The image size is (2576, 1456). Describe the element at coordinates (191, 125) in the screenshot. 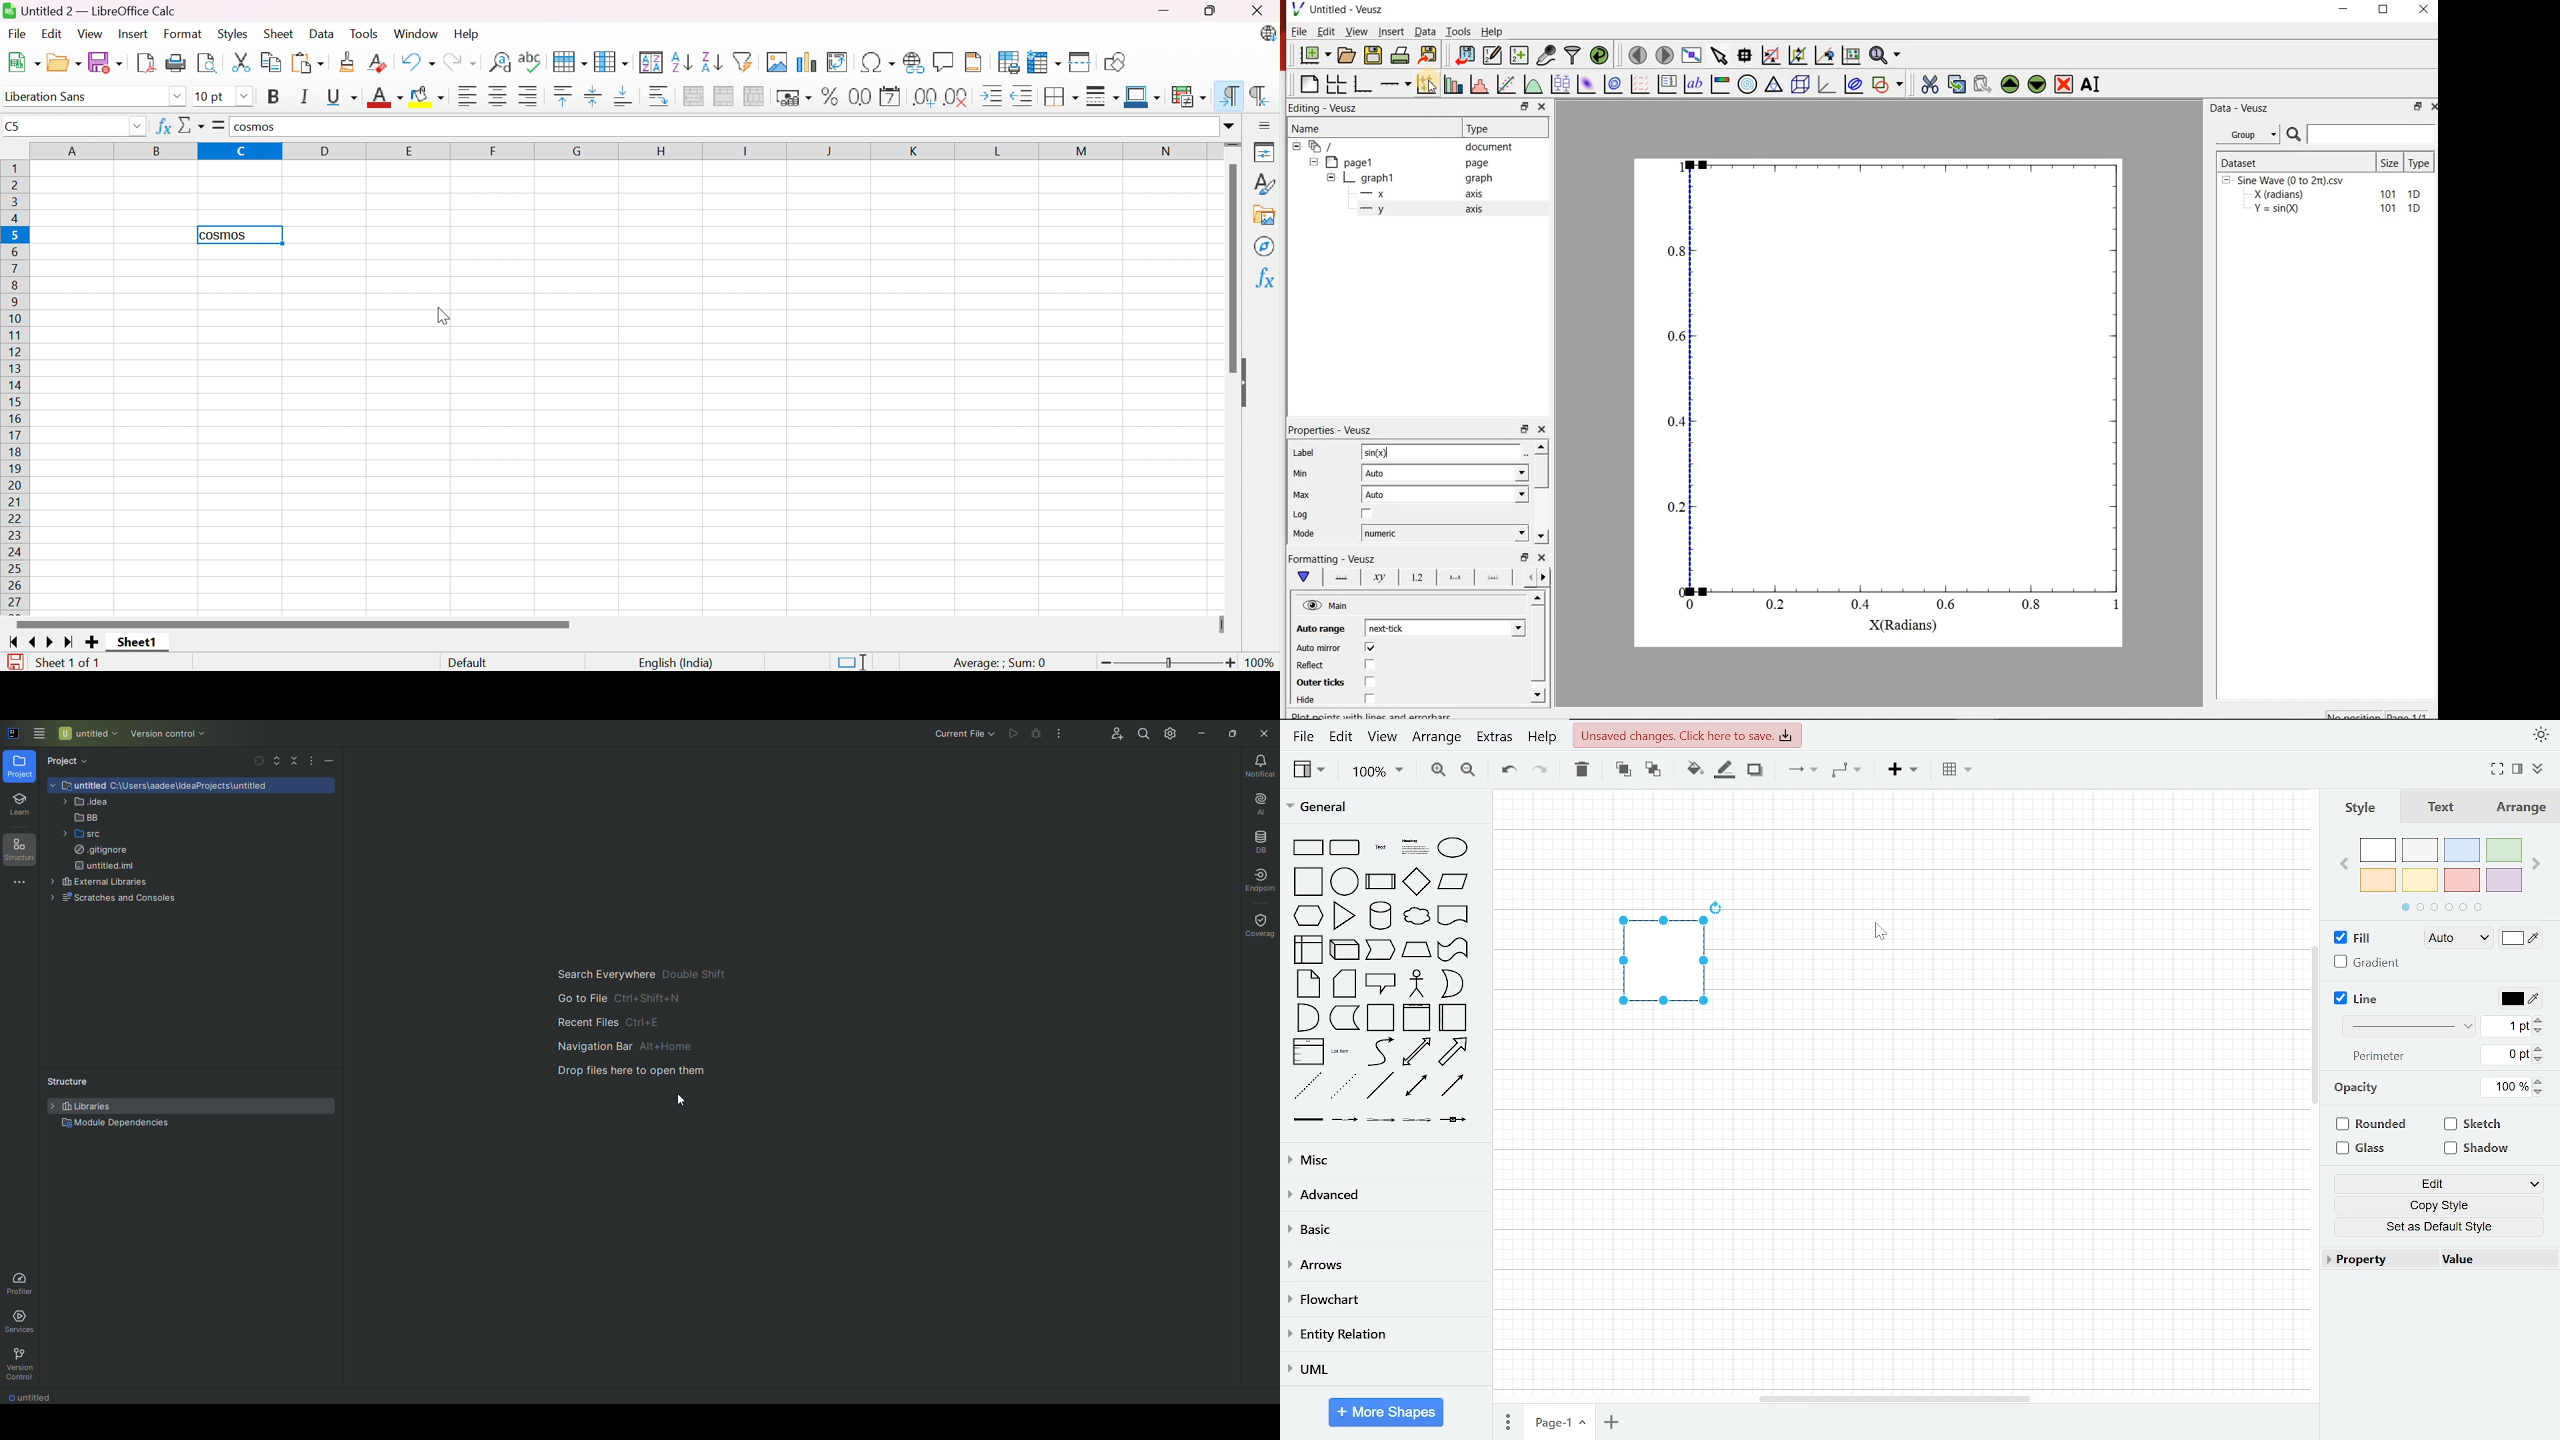

I see `Select Function` at that location.